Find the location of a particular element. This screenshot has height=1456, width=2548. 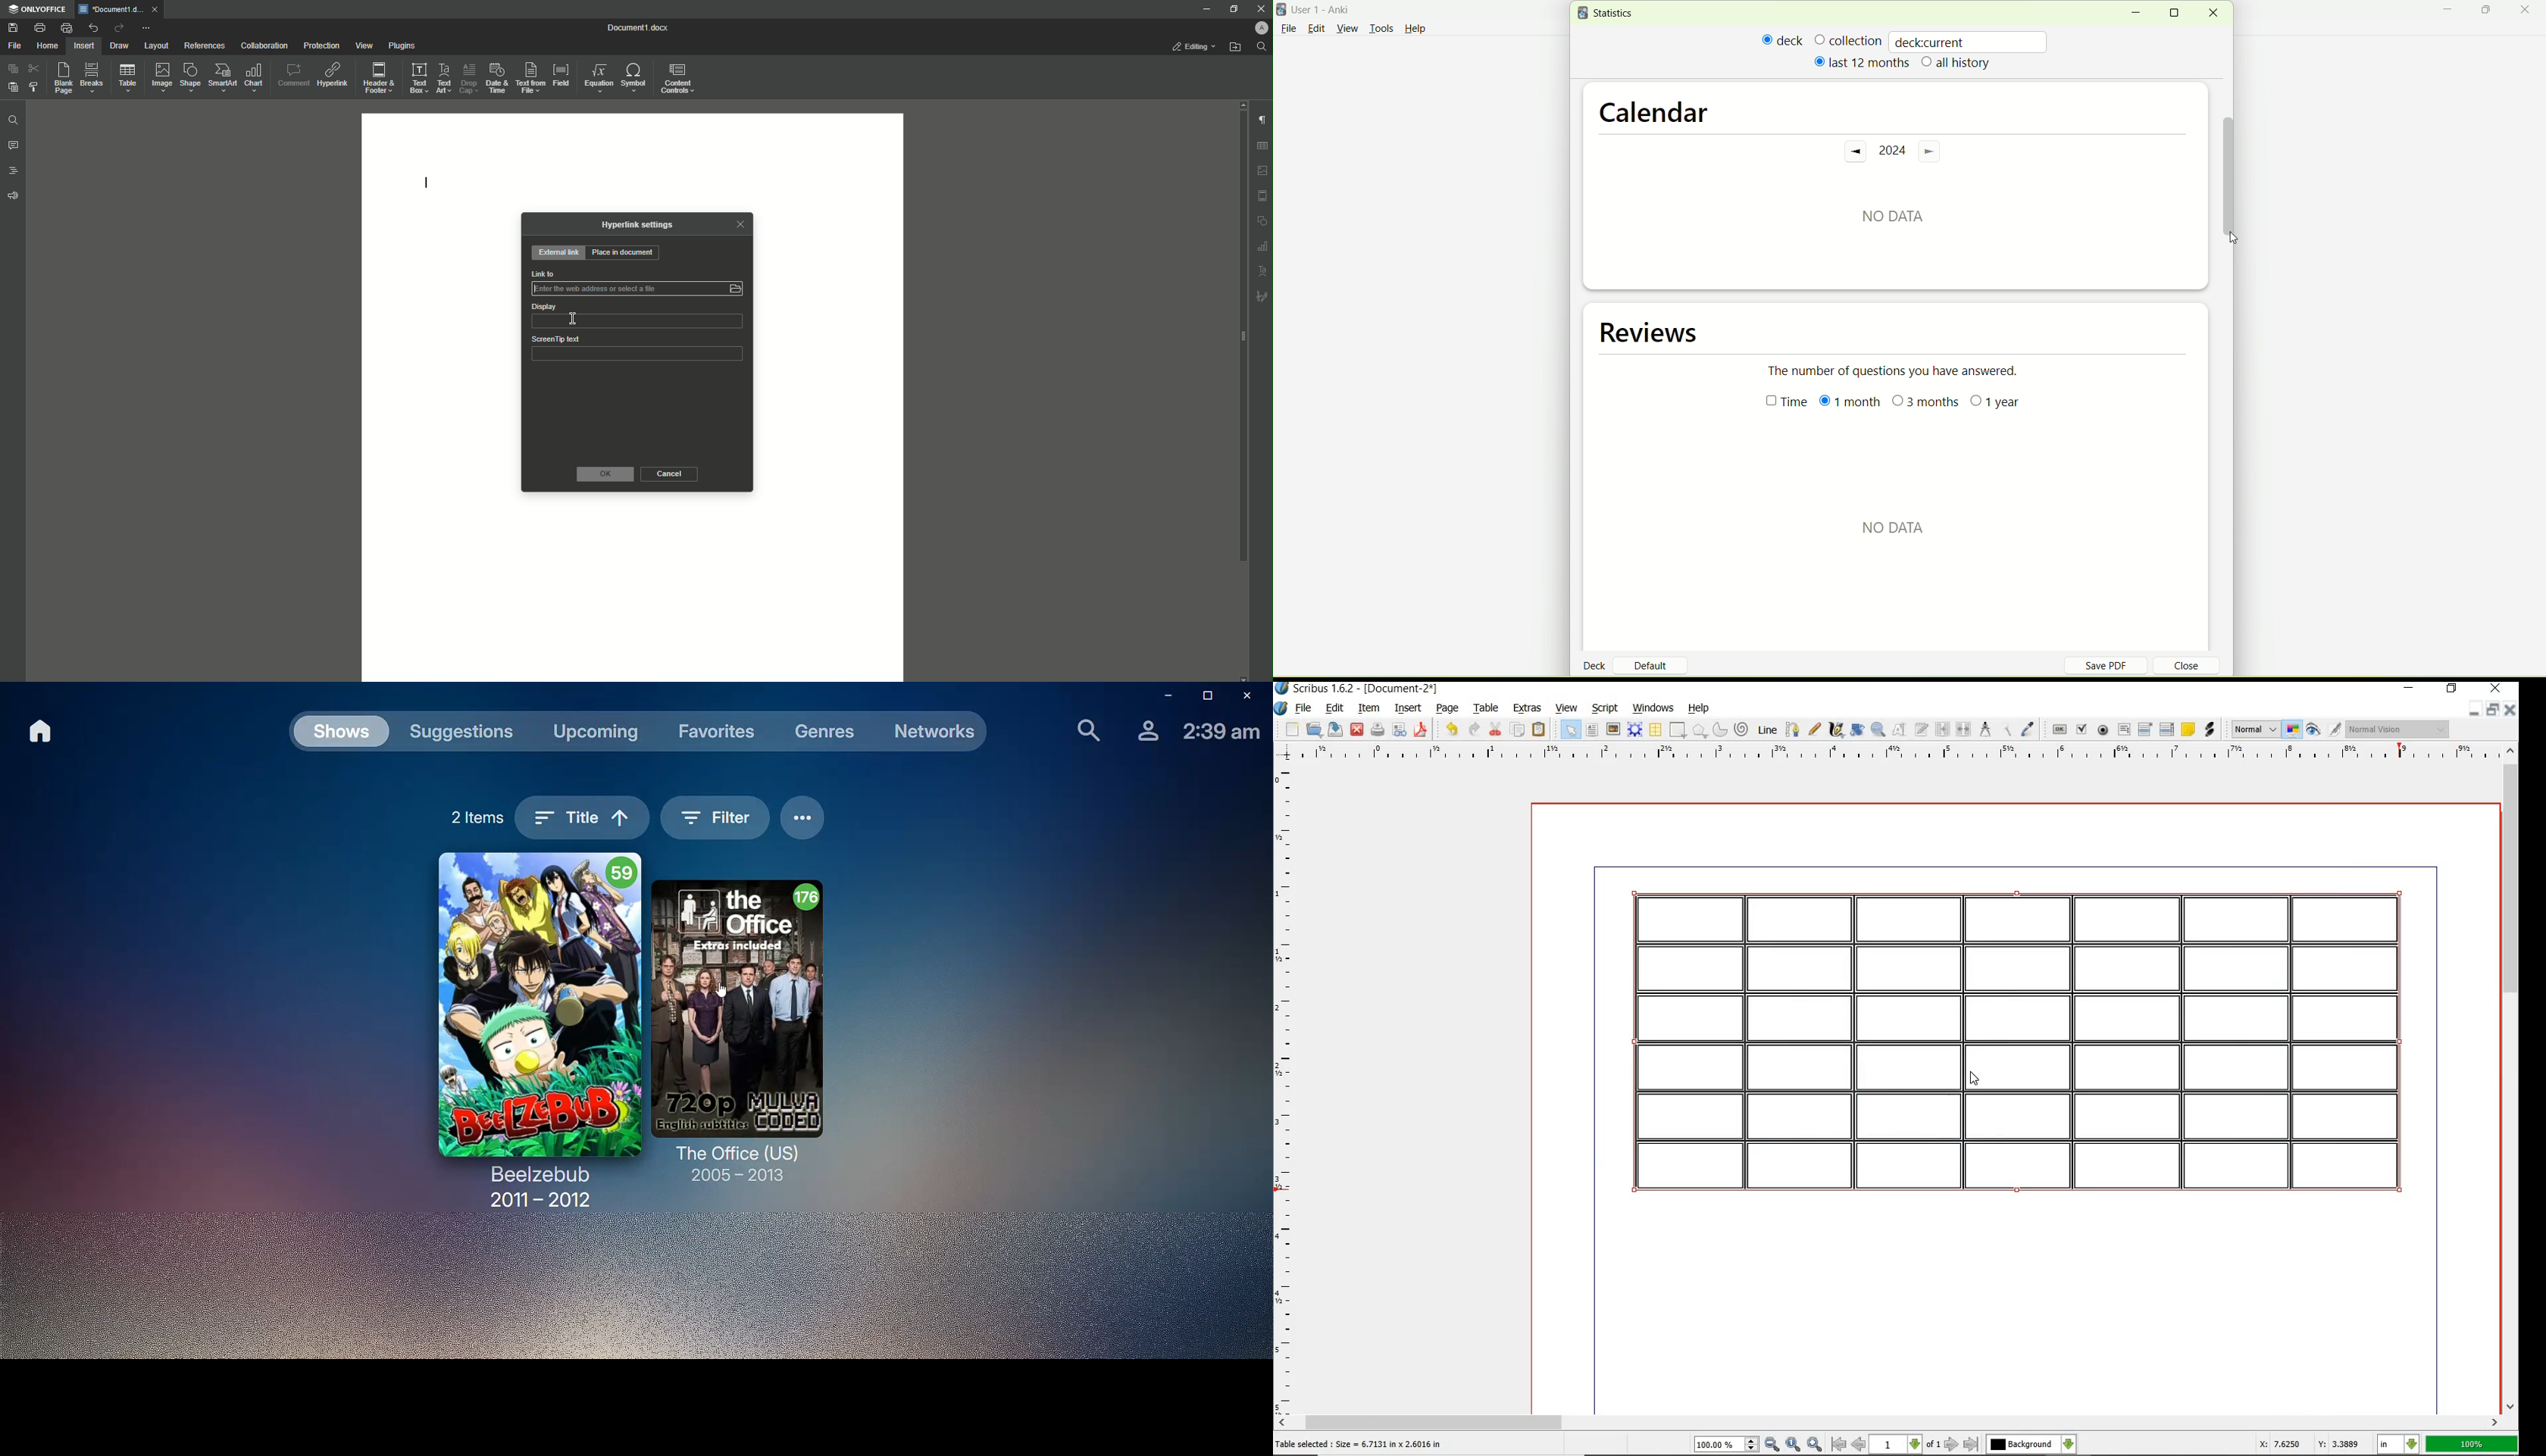

pdf radio button is located at coordinates (2104, 731).